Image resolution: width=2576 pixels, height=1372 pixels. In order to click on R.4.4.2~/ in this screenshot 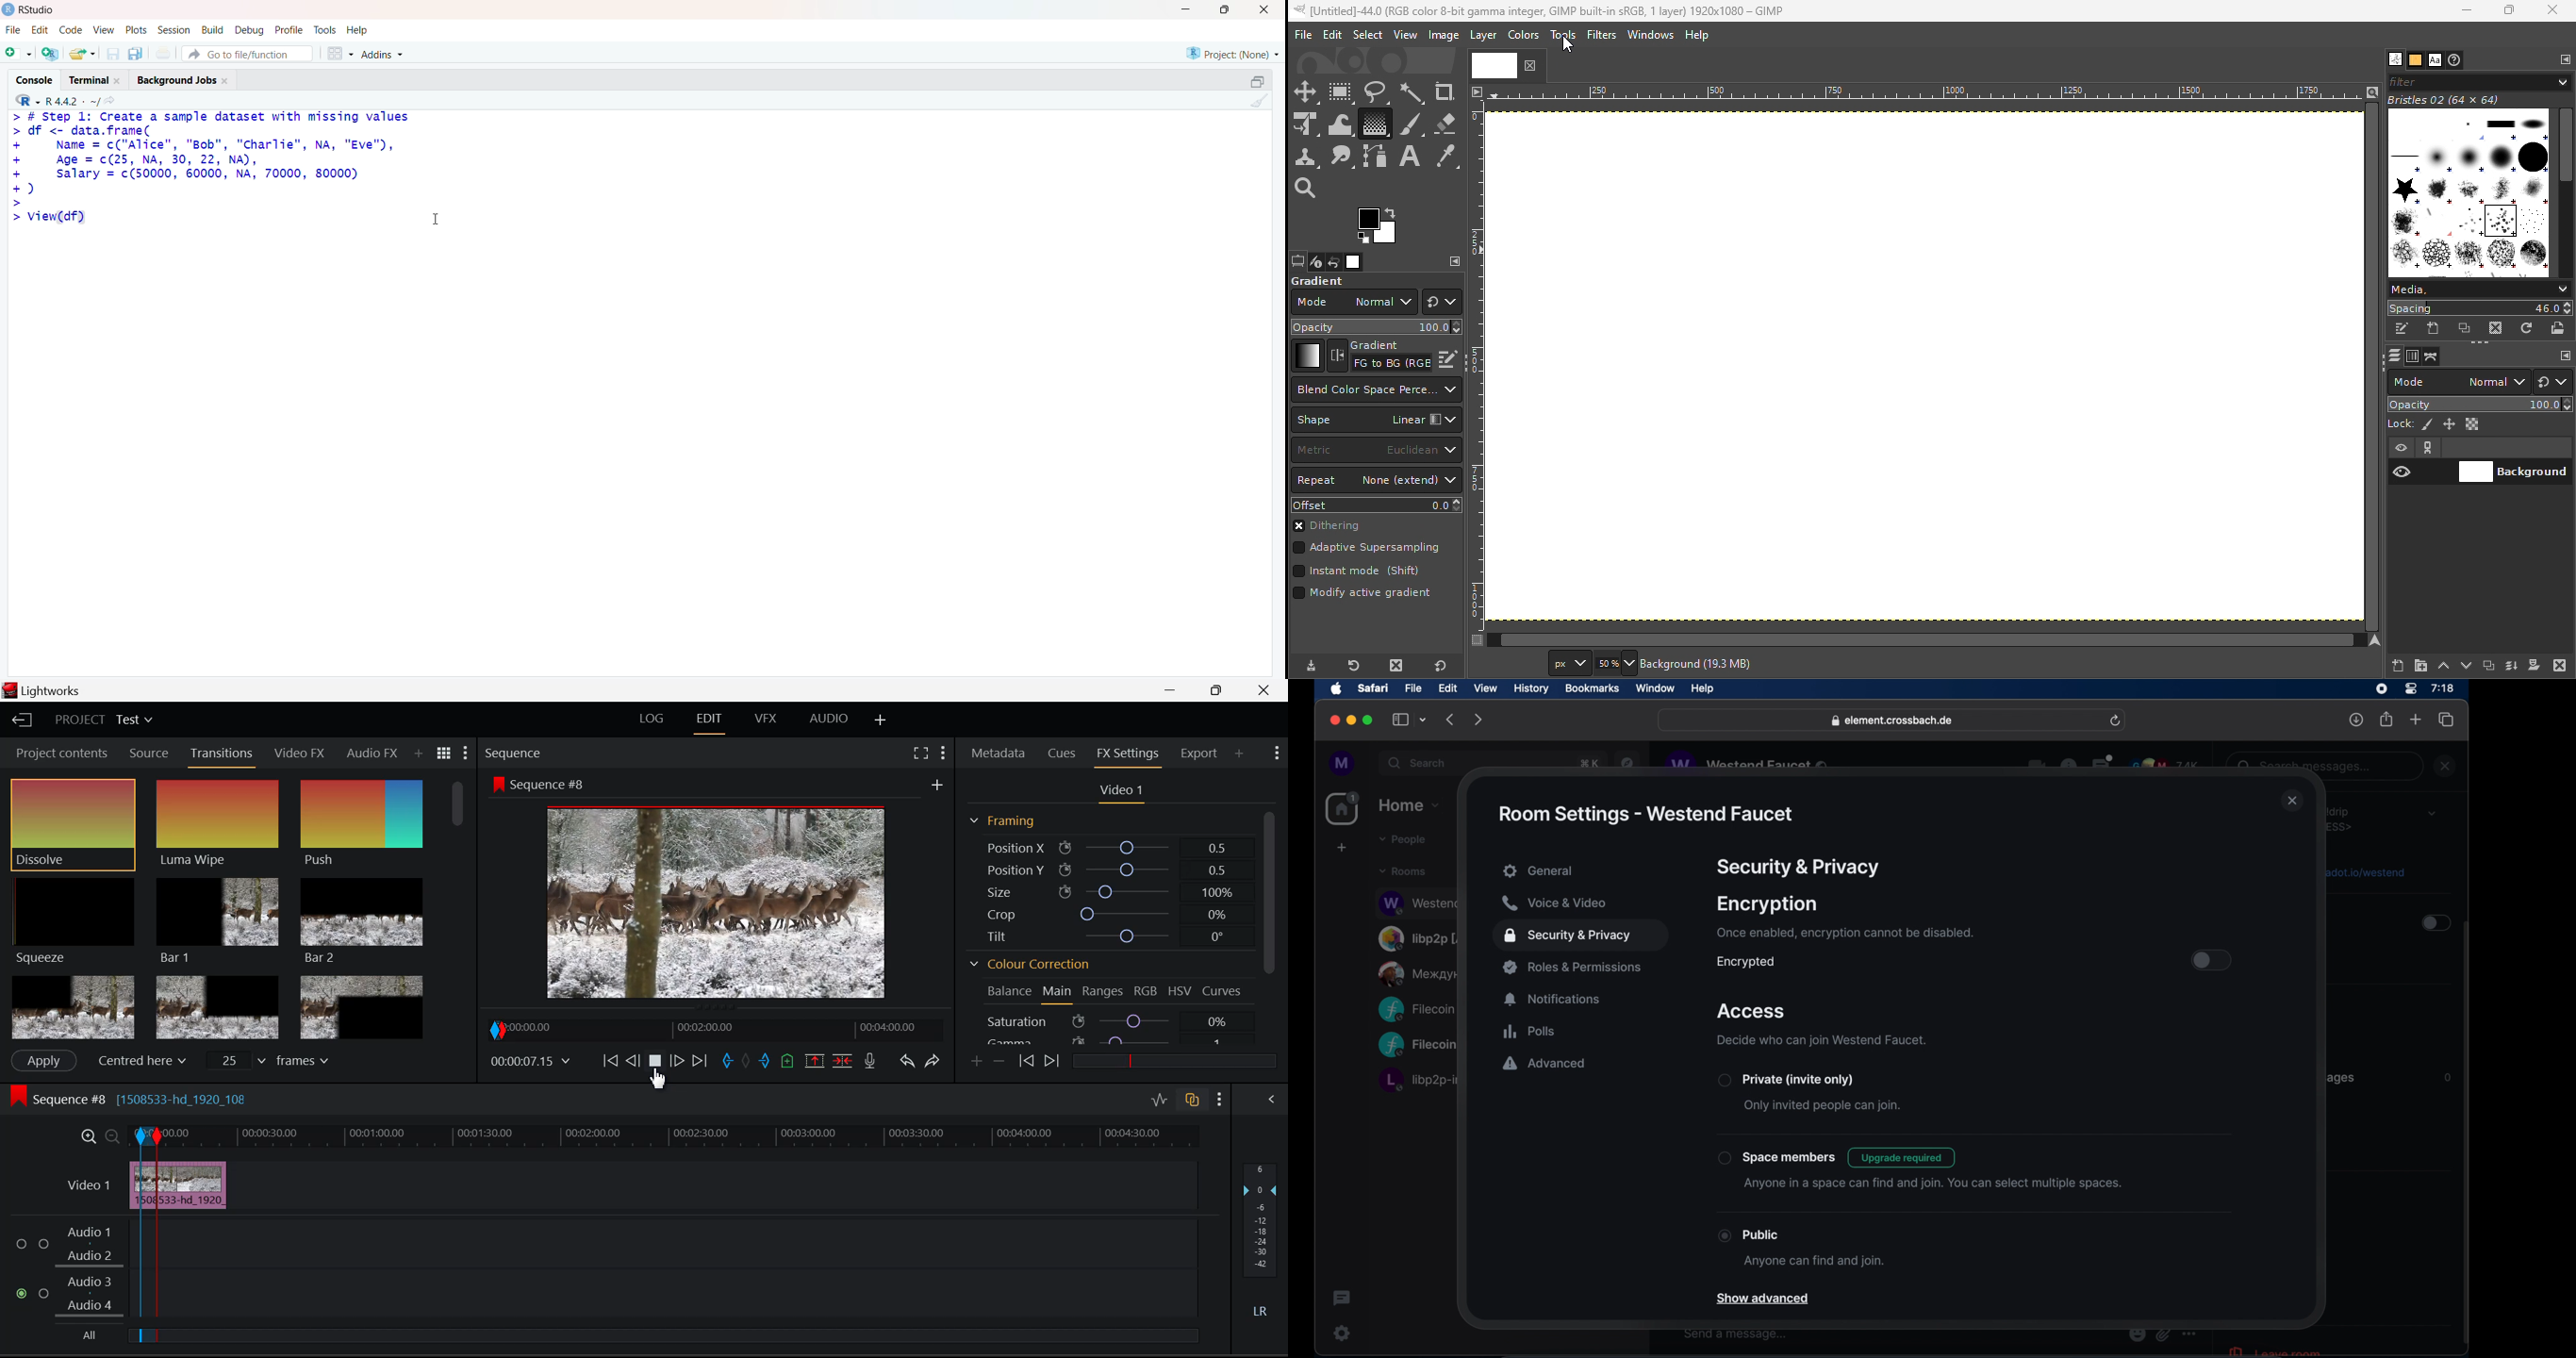, I will do `click(72, 101)`.